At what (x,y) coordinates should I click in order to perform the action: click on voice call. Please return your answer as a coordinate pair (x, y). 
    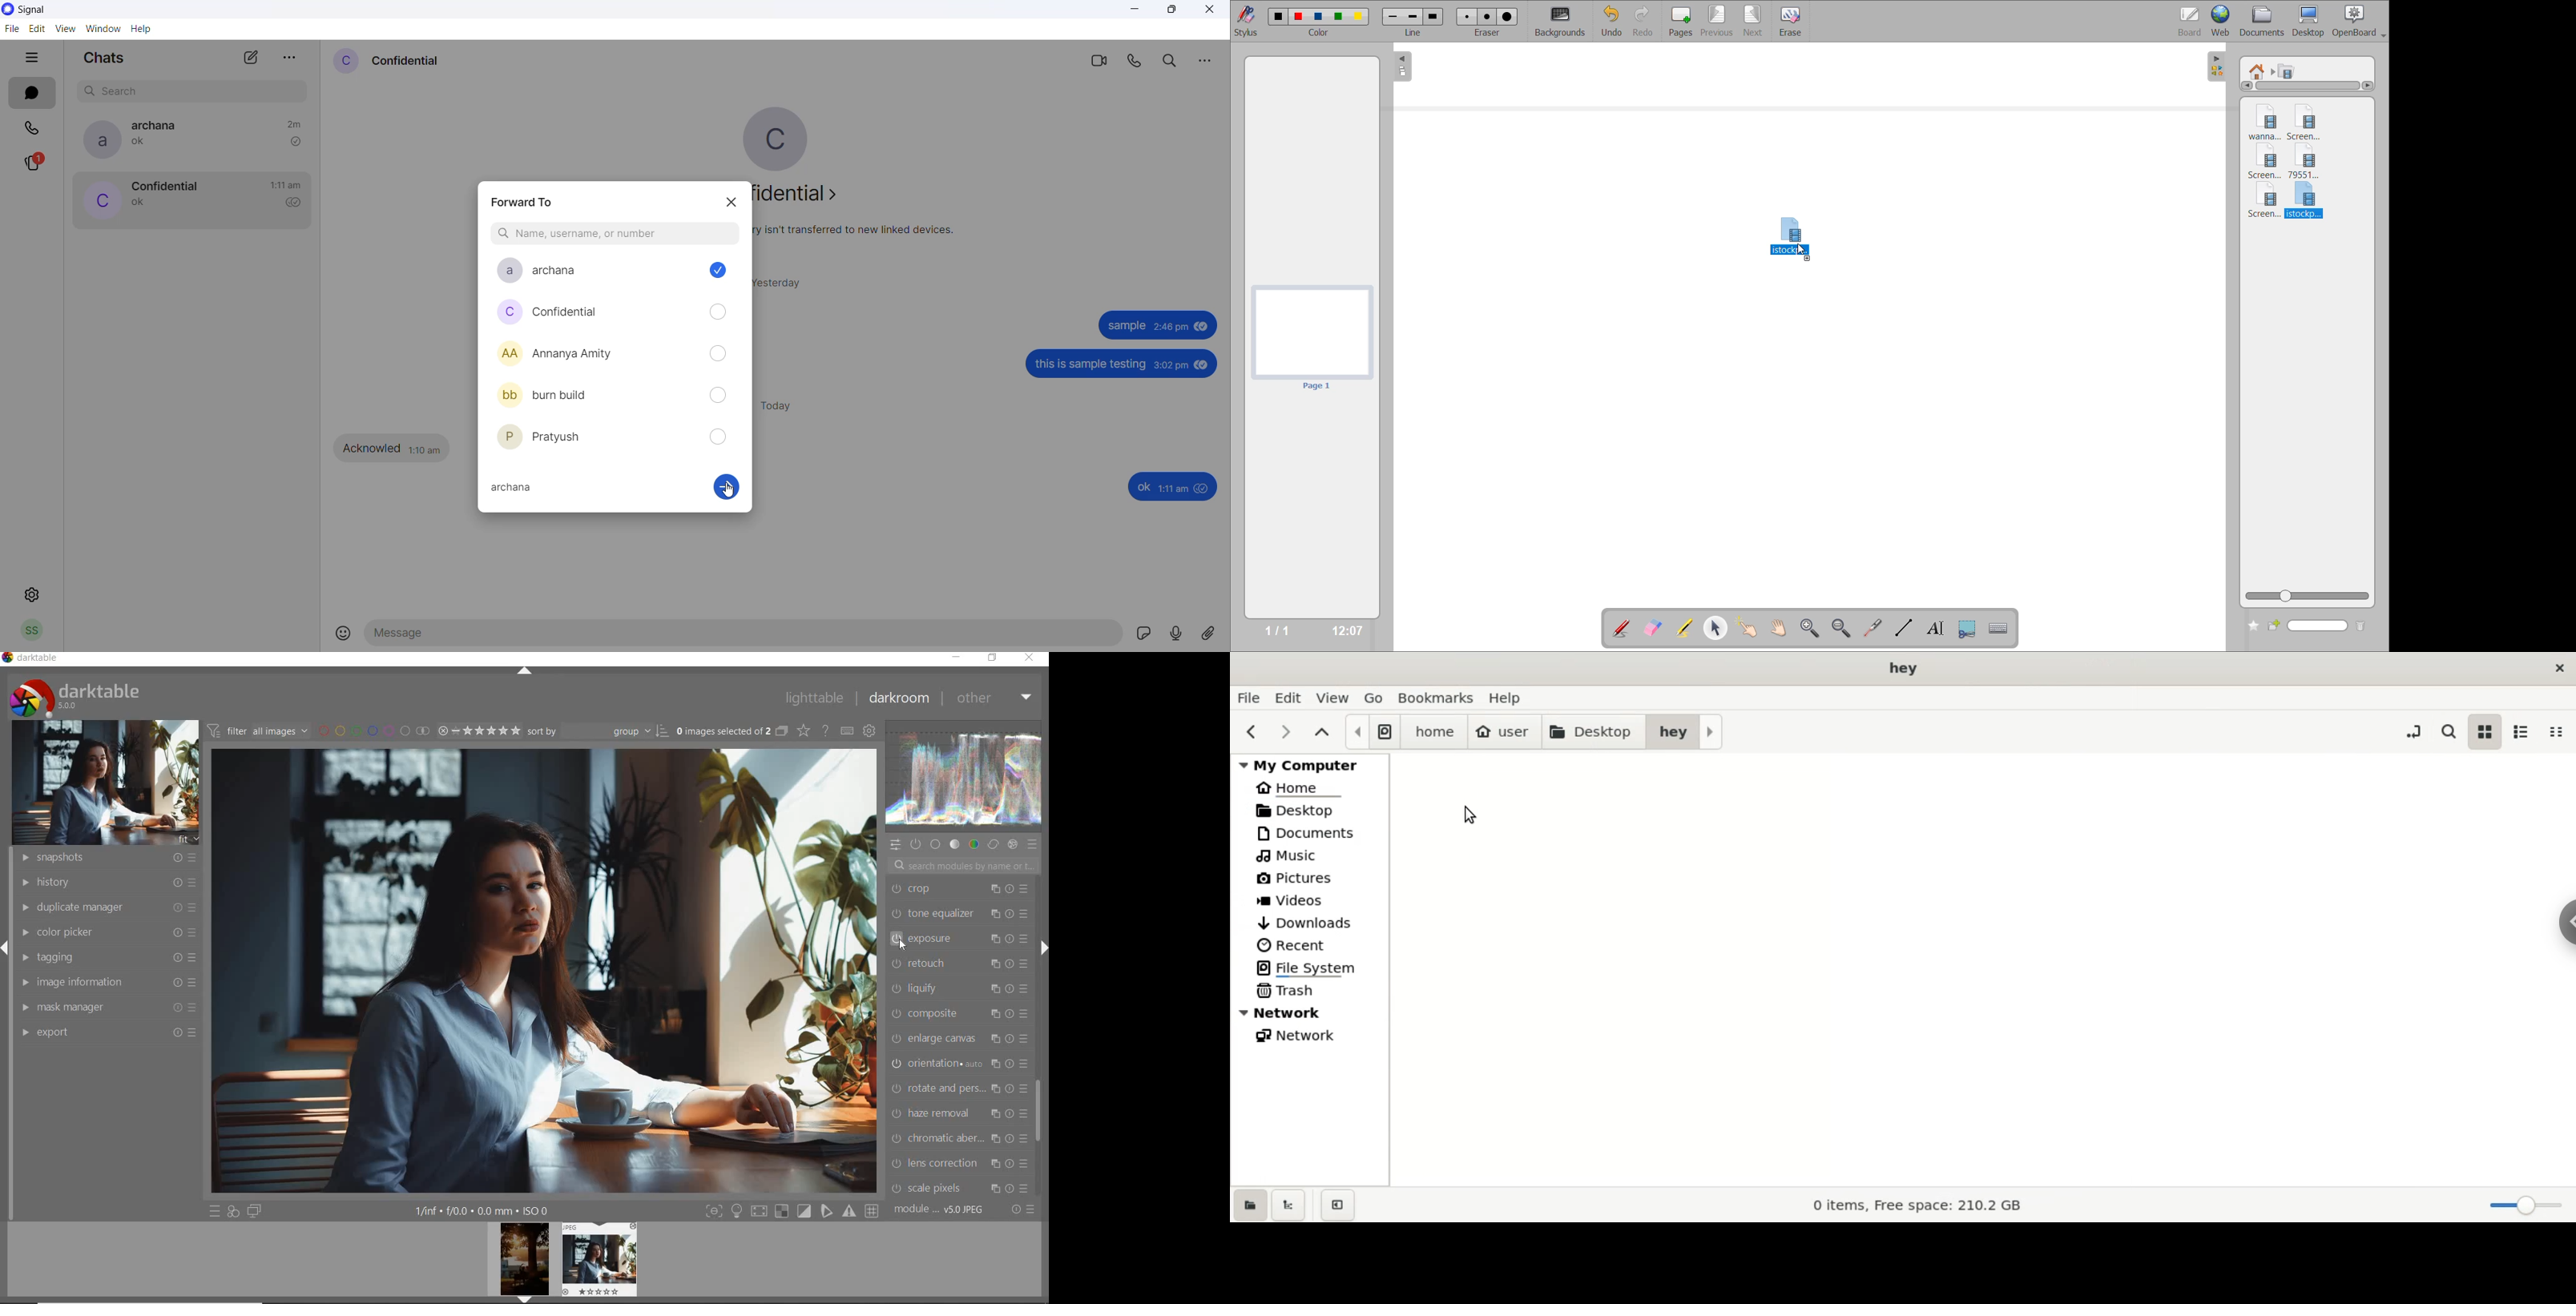
    Looking at the image, I should click on (1137, 61).